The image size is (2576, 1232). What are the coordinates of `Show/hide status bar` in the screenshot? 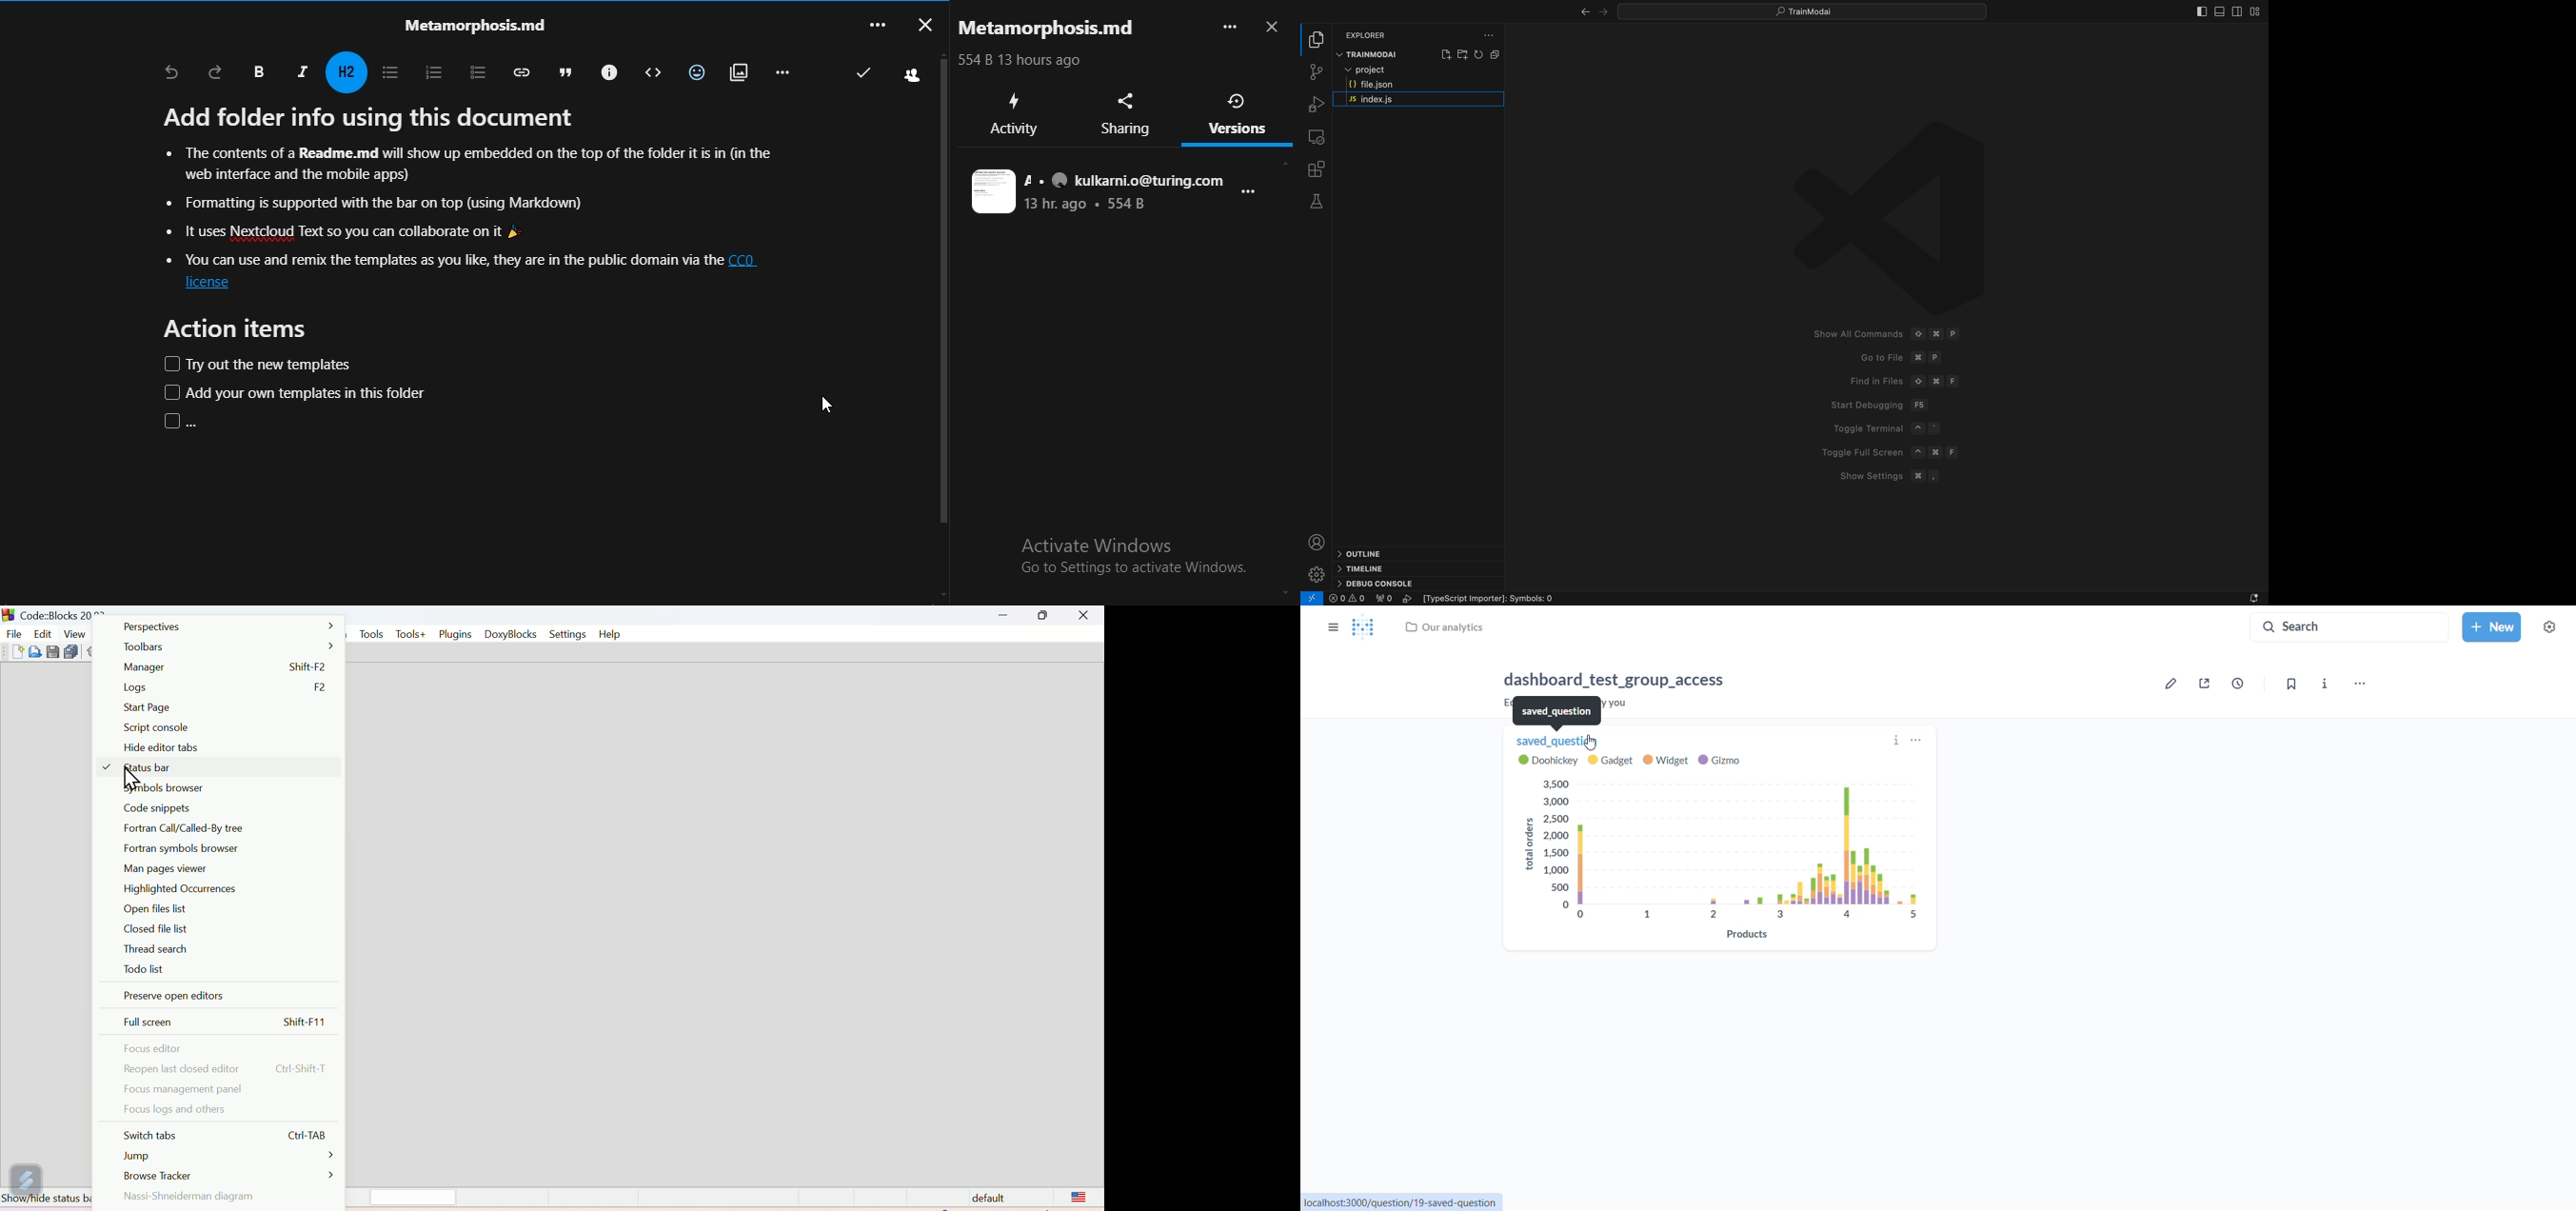 It's located at (43, 1201).